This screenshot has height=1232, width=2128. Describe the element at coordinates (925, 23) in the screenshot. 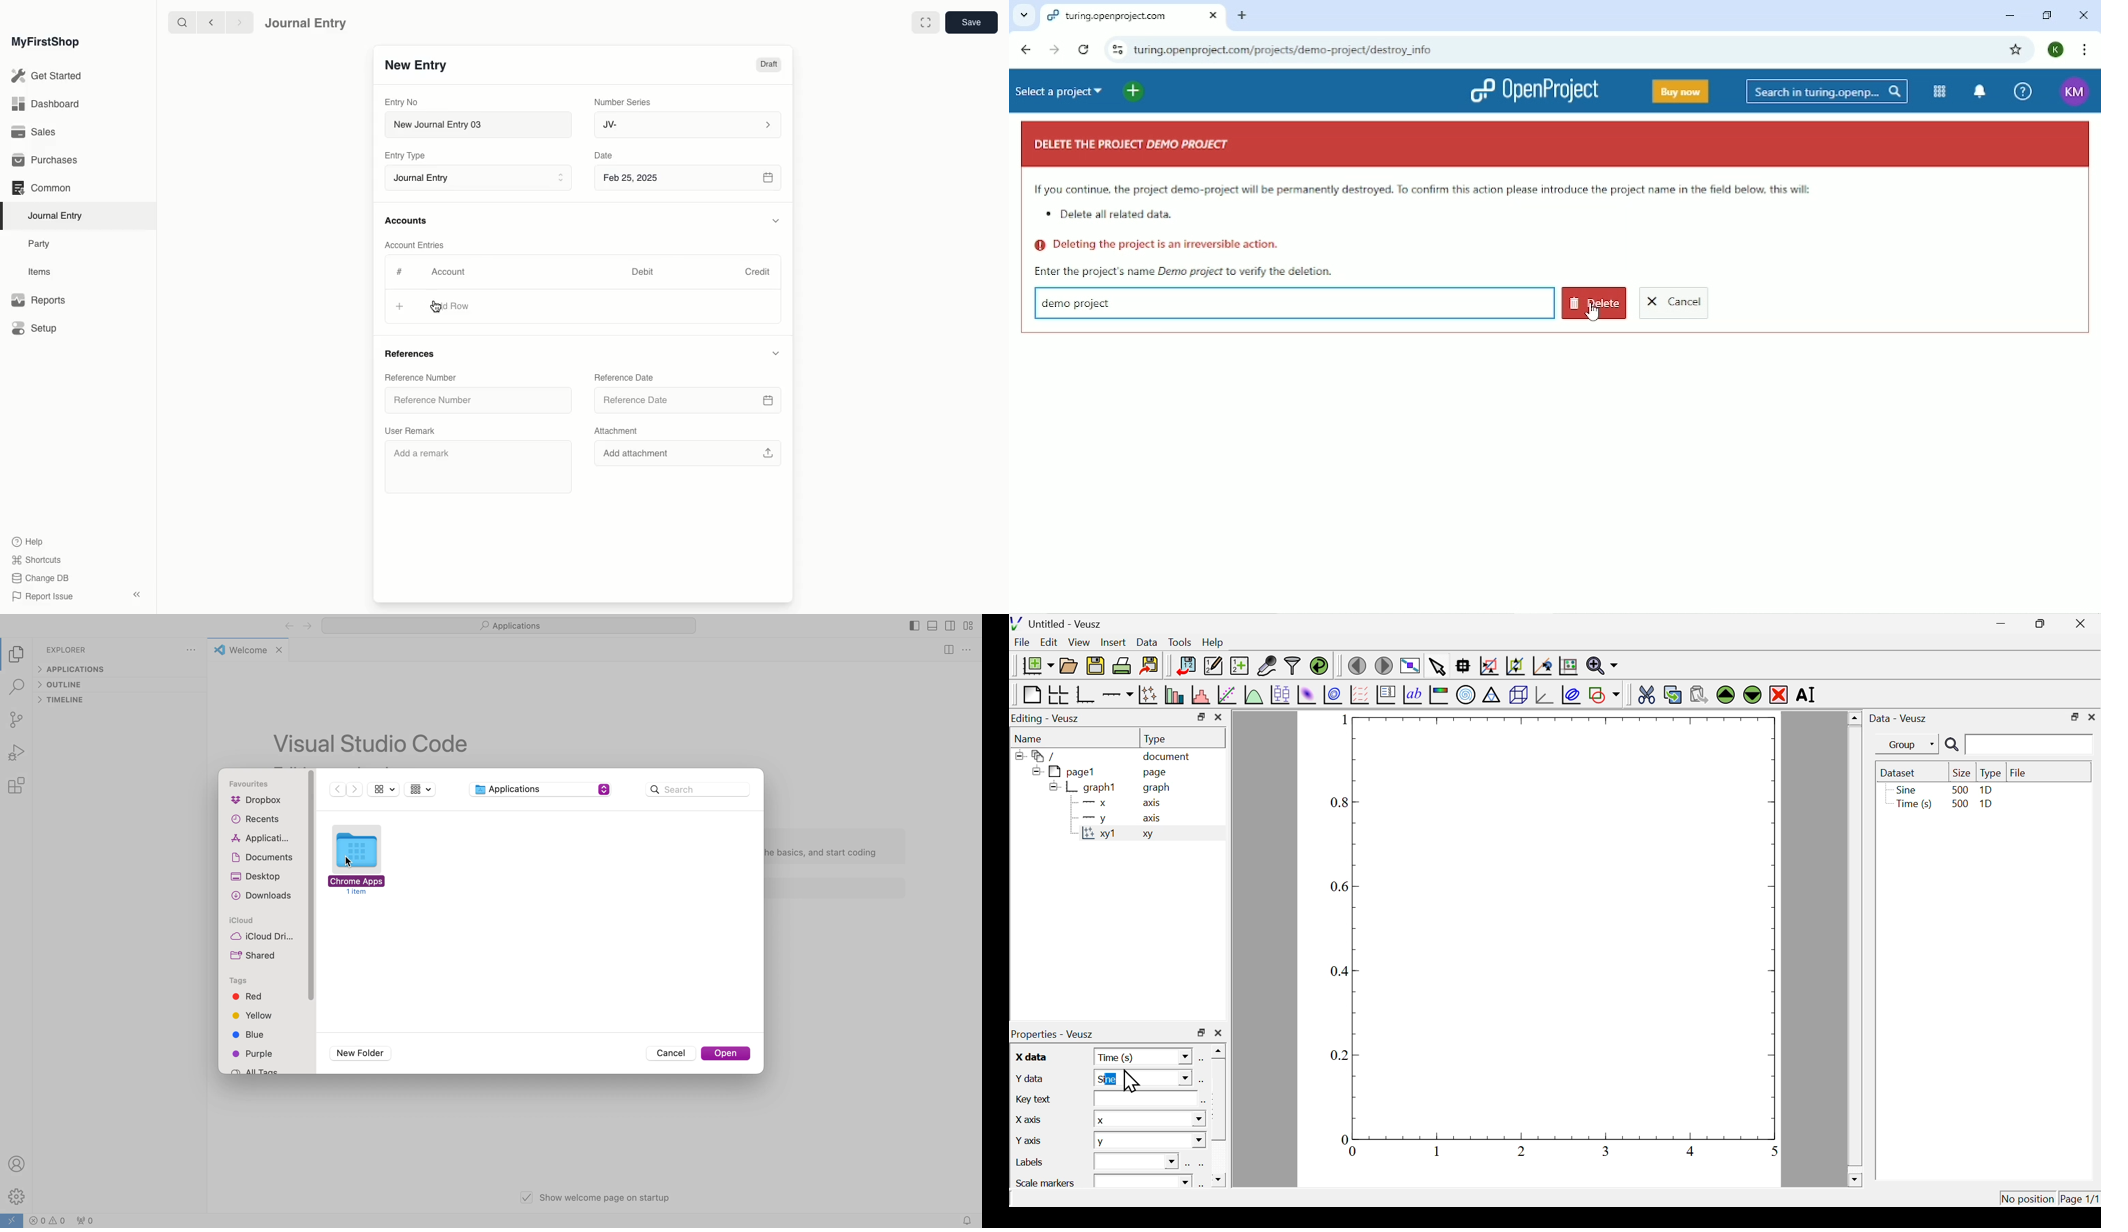

I see `Full width toggle` at that location.